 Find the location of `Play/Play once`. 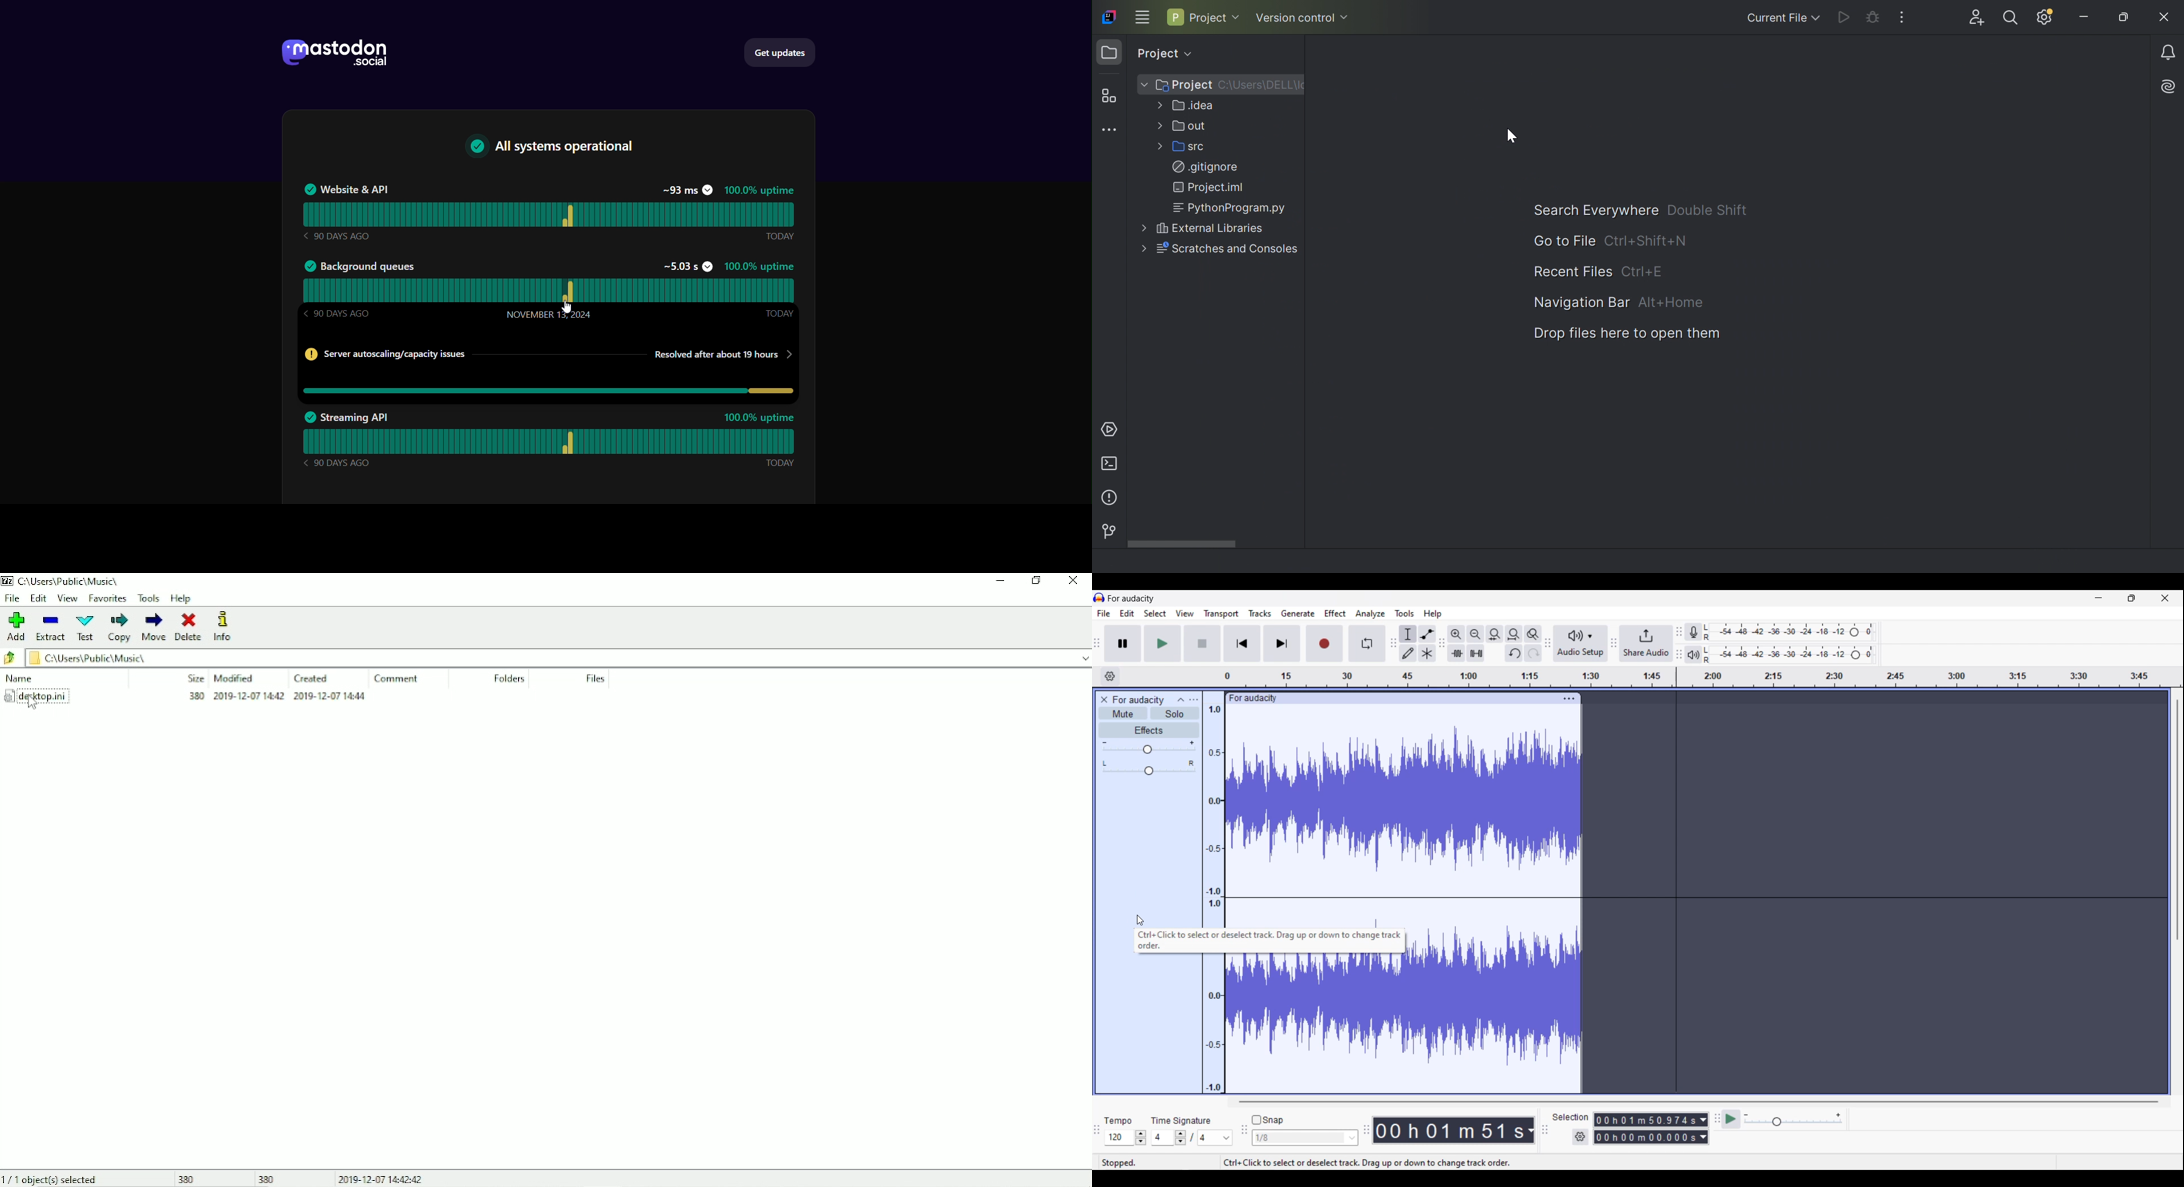

Play/Play once is located at coordinates (1163, 643).